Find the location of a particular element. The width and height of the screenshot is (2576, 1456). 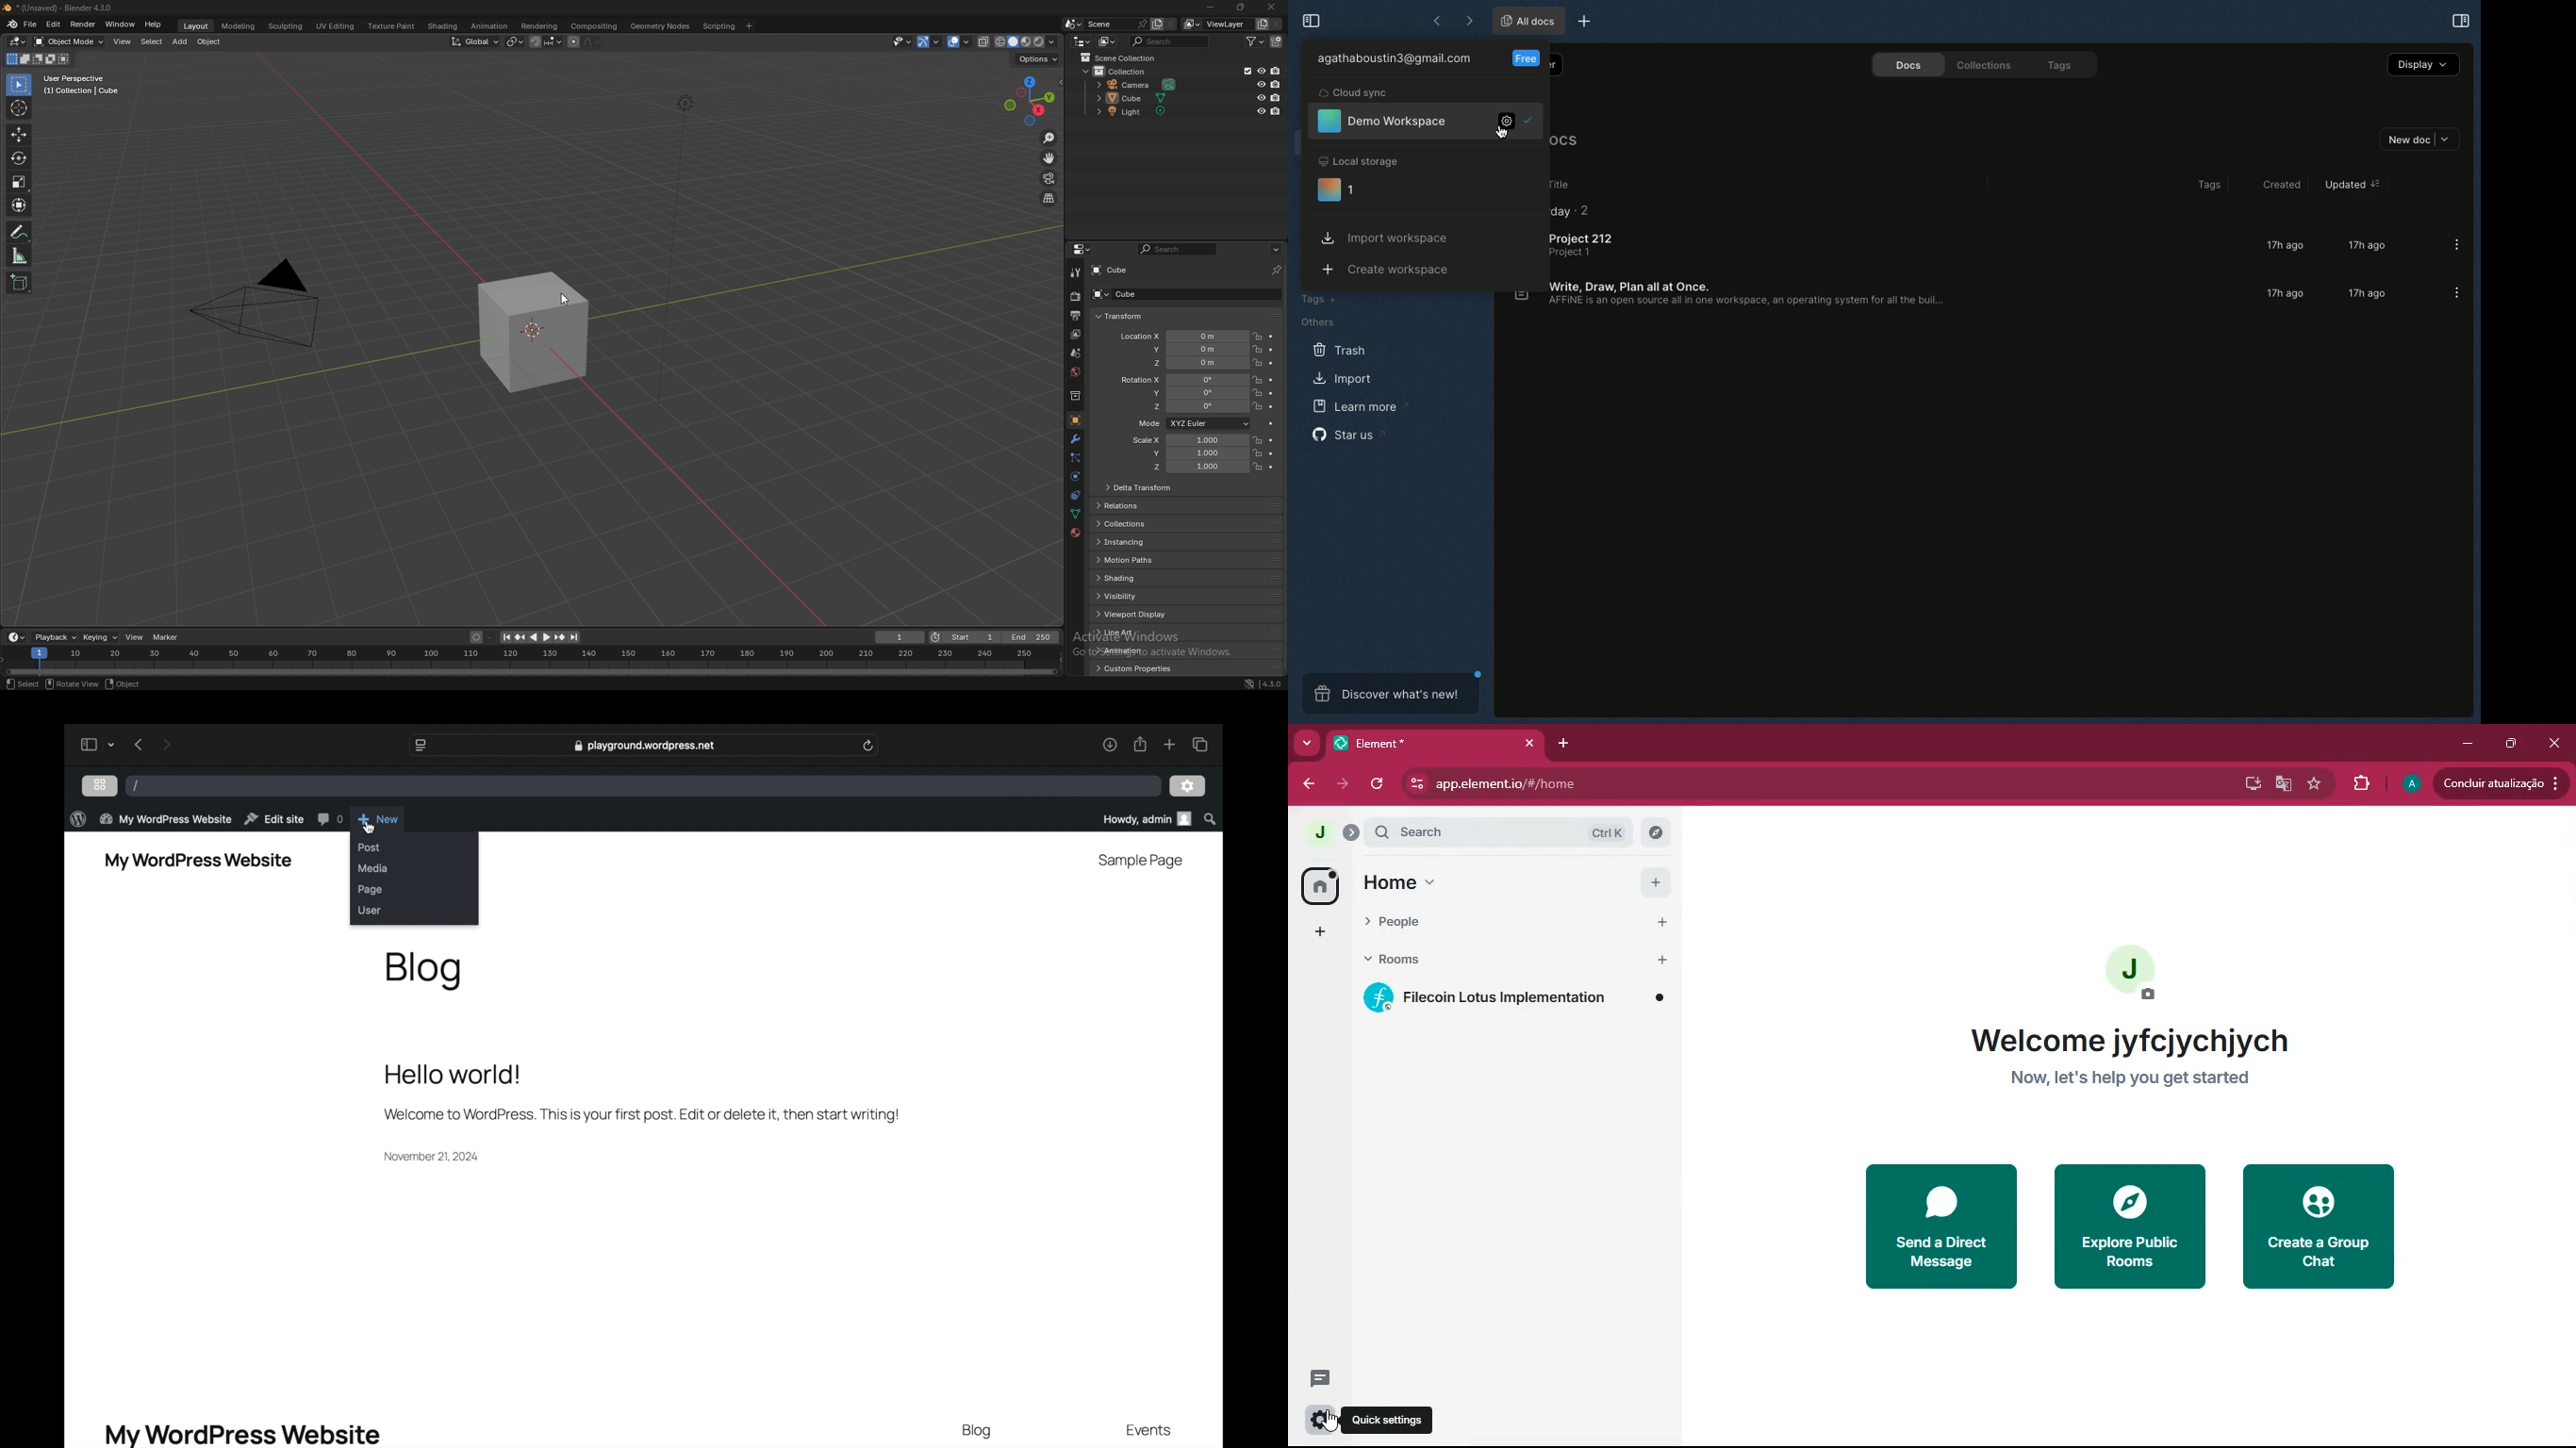

cube is located at coordinates (1165, 295).